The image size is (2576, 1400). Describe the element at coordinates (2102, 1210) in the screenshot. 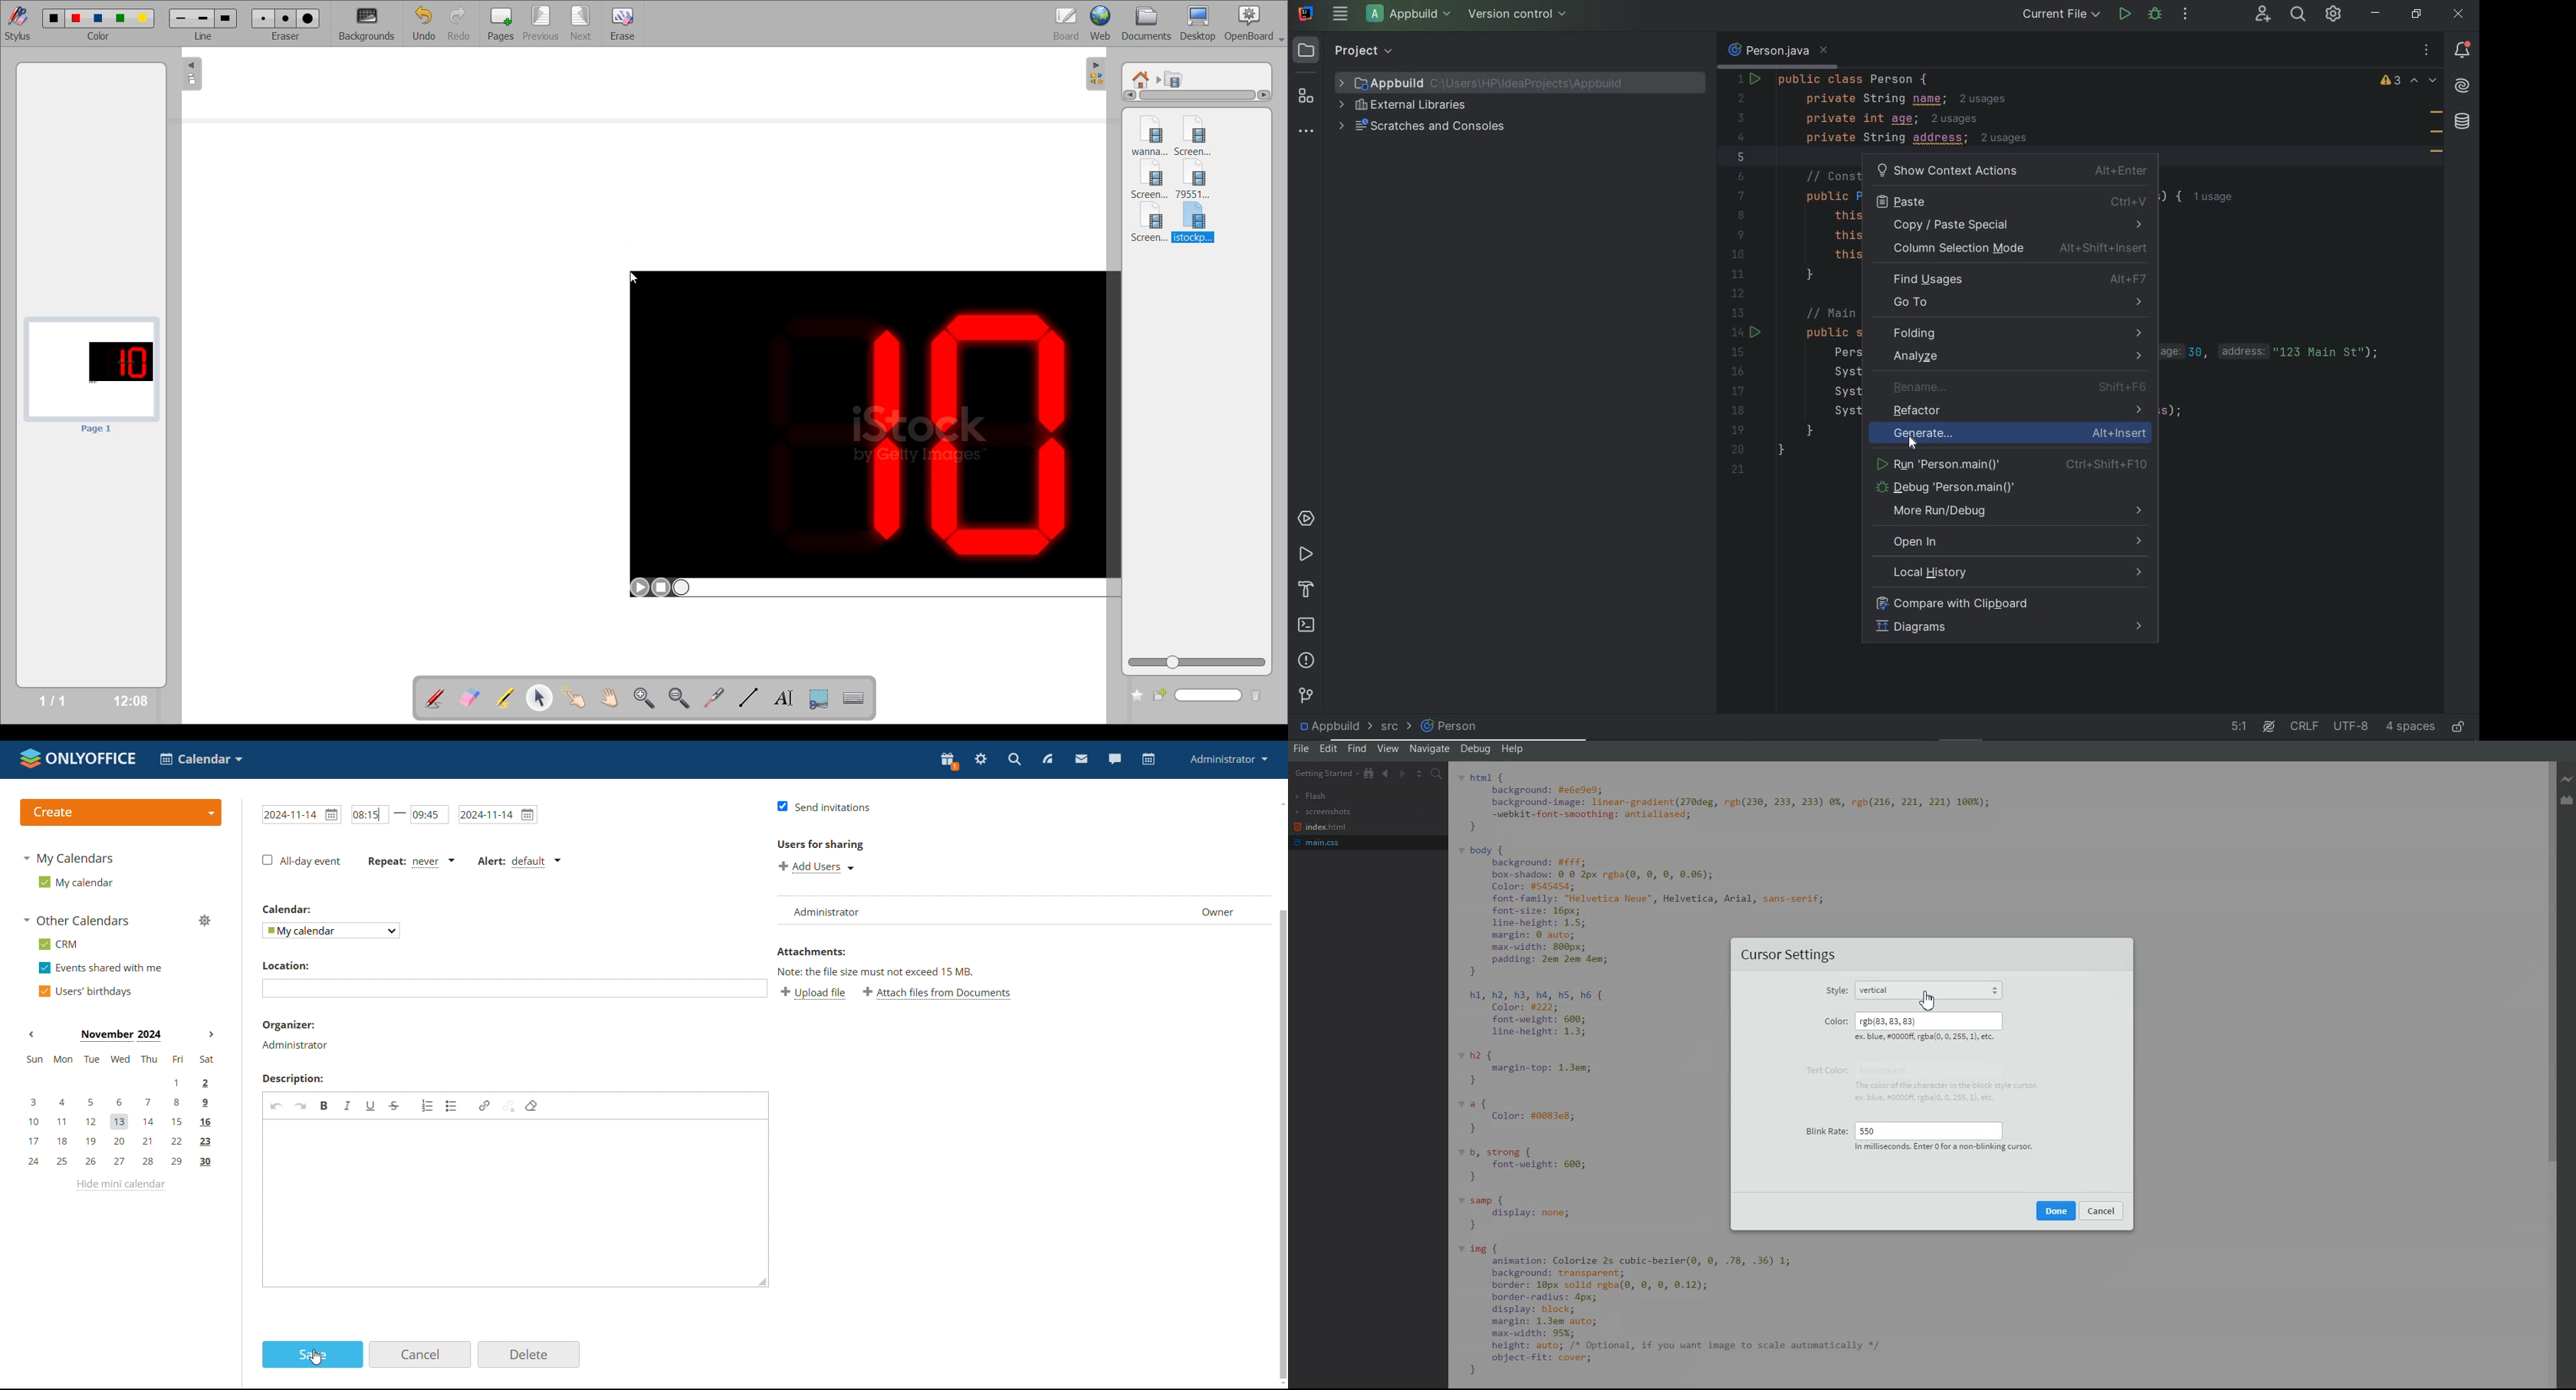

I see `Cancel` at that location.